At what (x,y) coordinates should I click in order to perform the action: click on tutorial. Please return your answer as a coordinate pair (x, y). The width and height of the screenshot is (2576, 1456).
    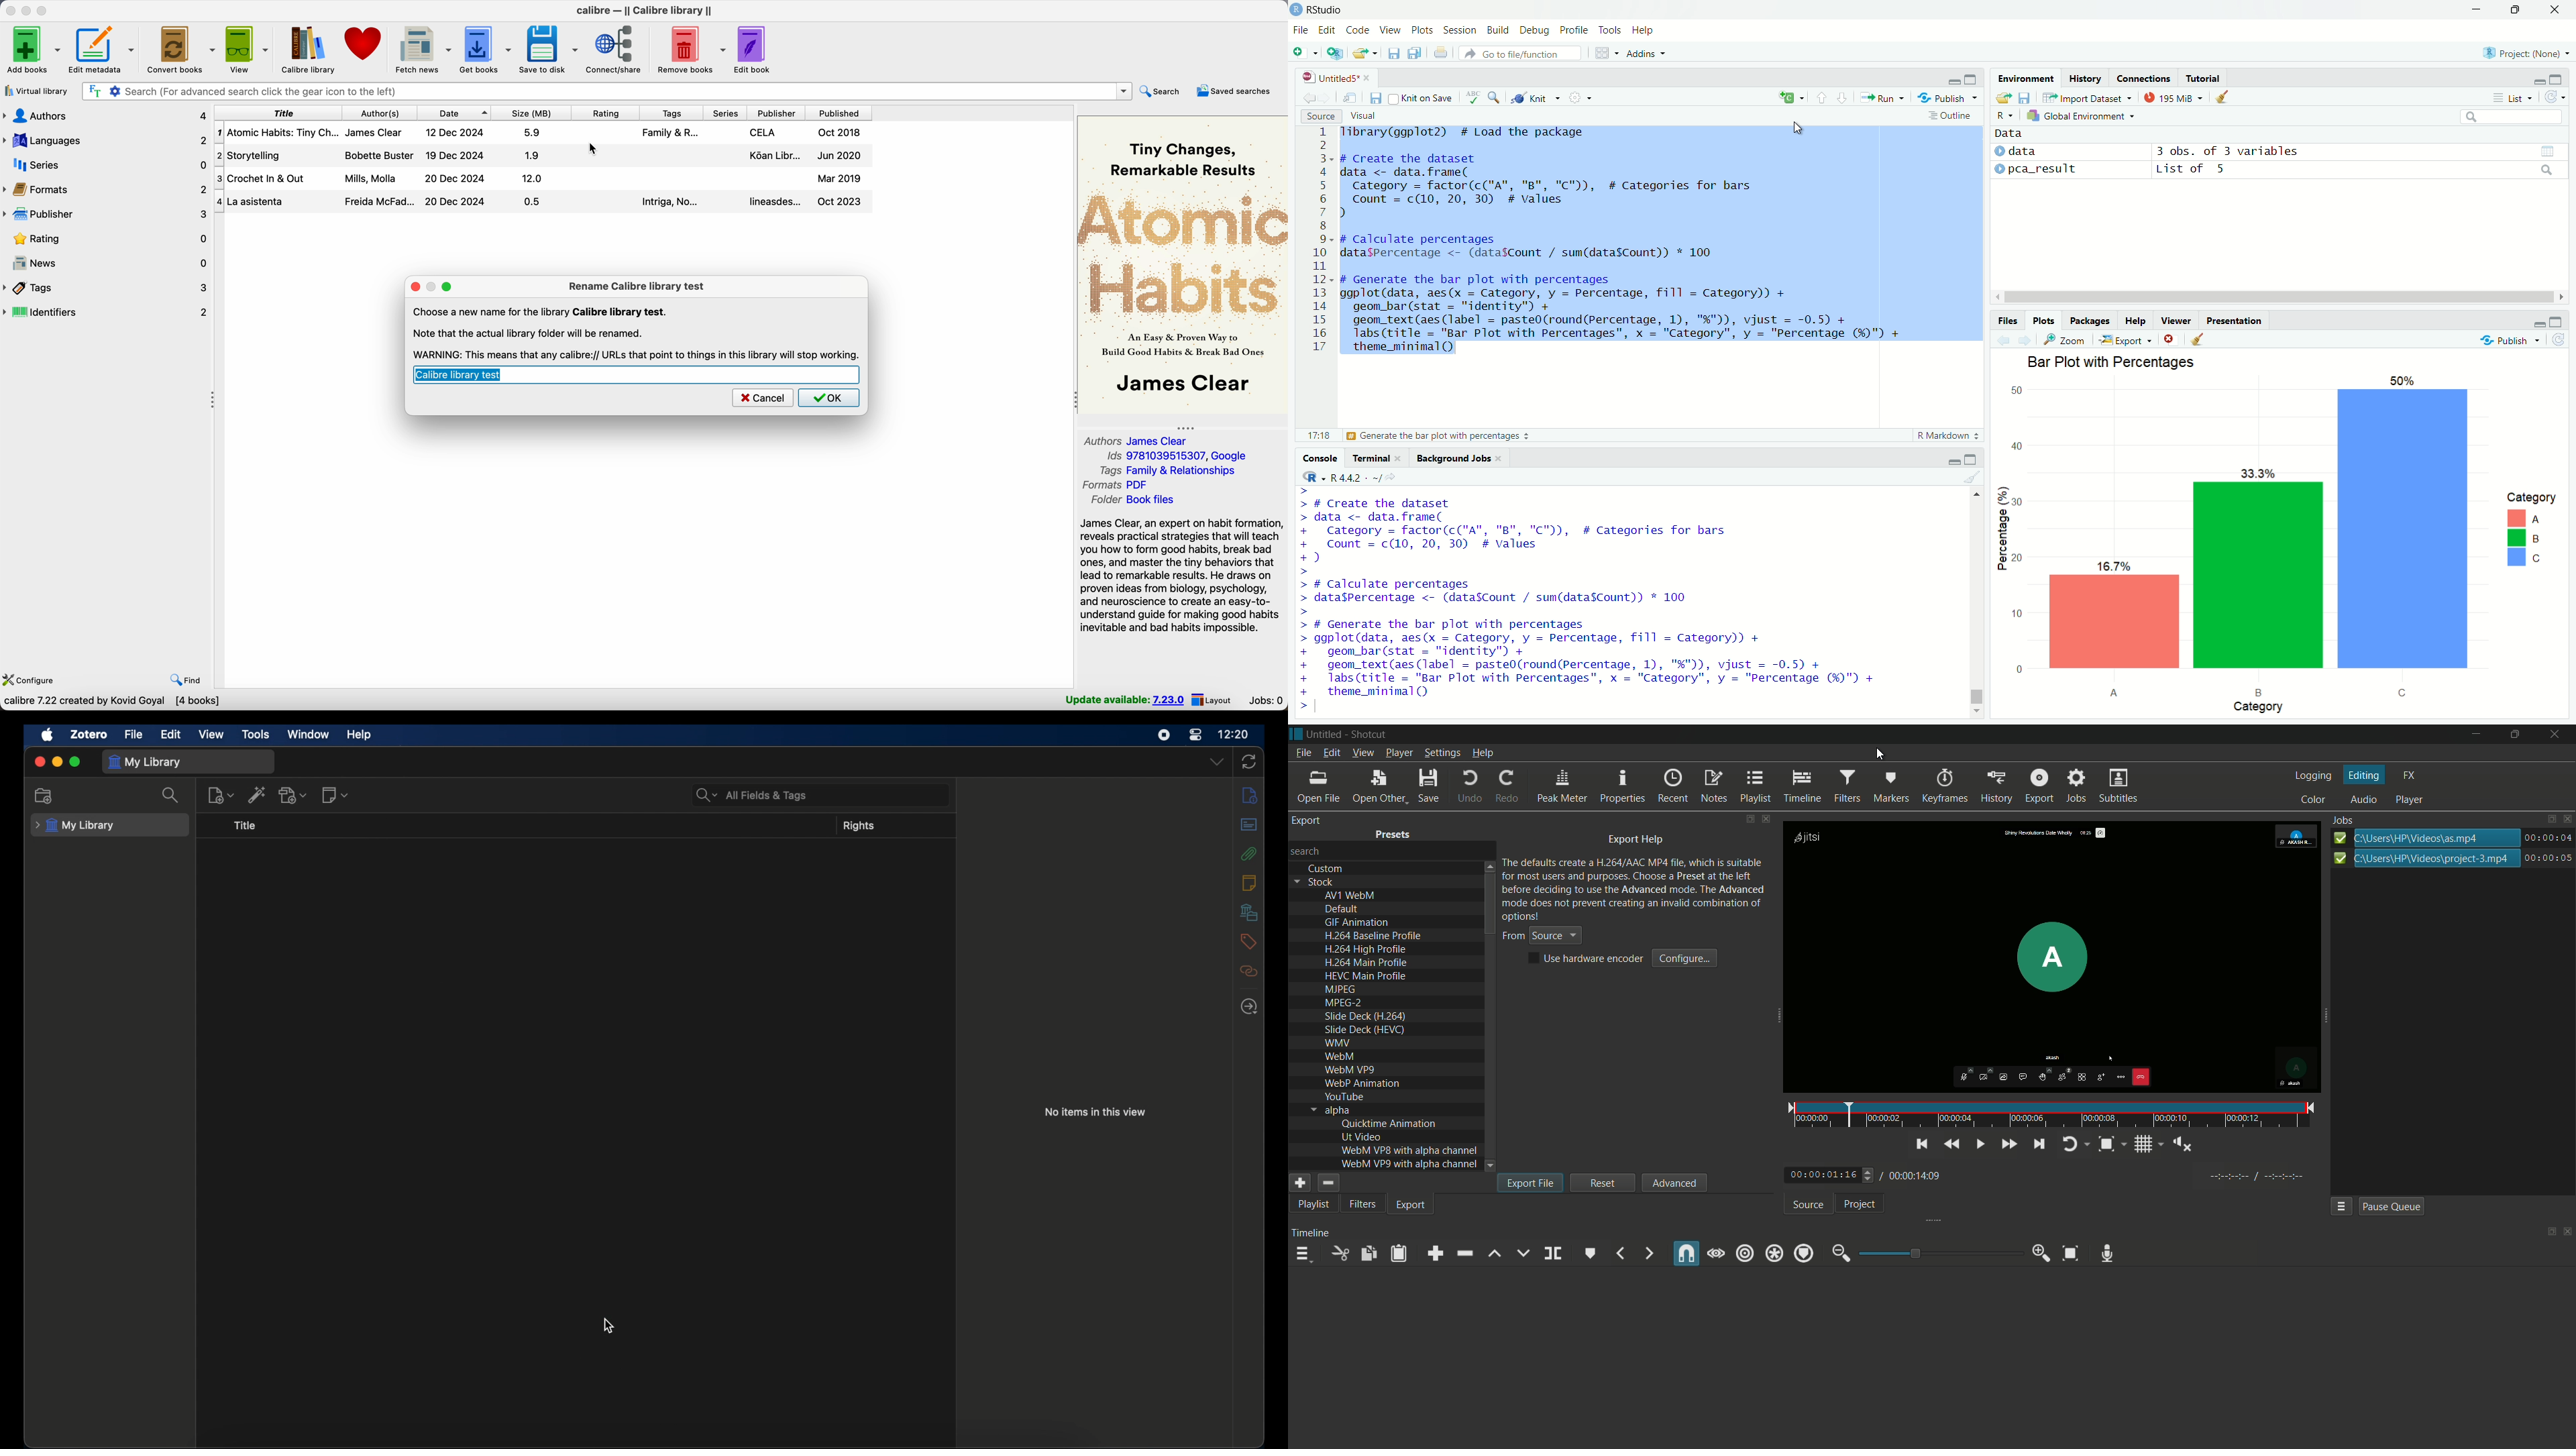
    Looking at the image, I should click on (2204, 78).